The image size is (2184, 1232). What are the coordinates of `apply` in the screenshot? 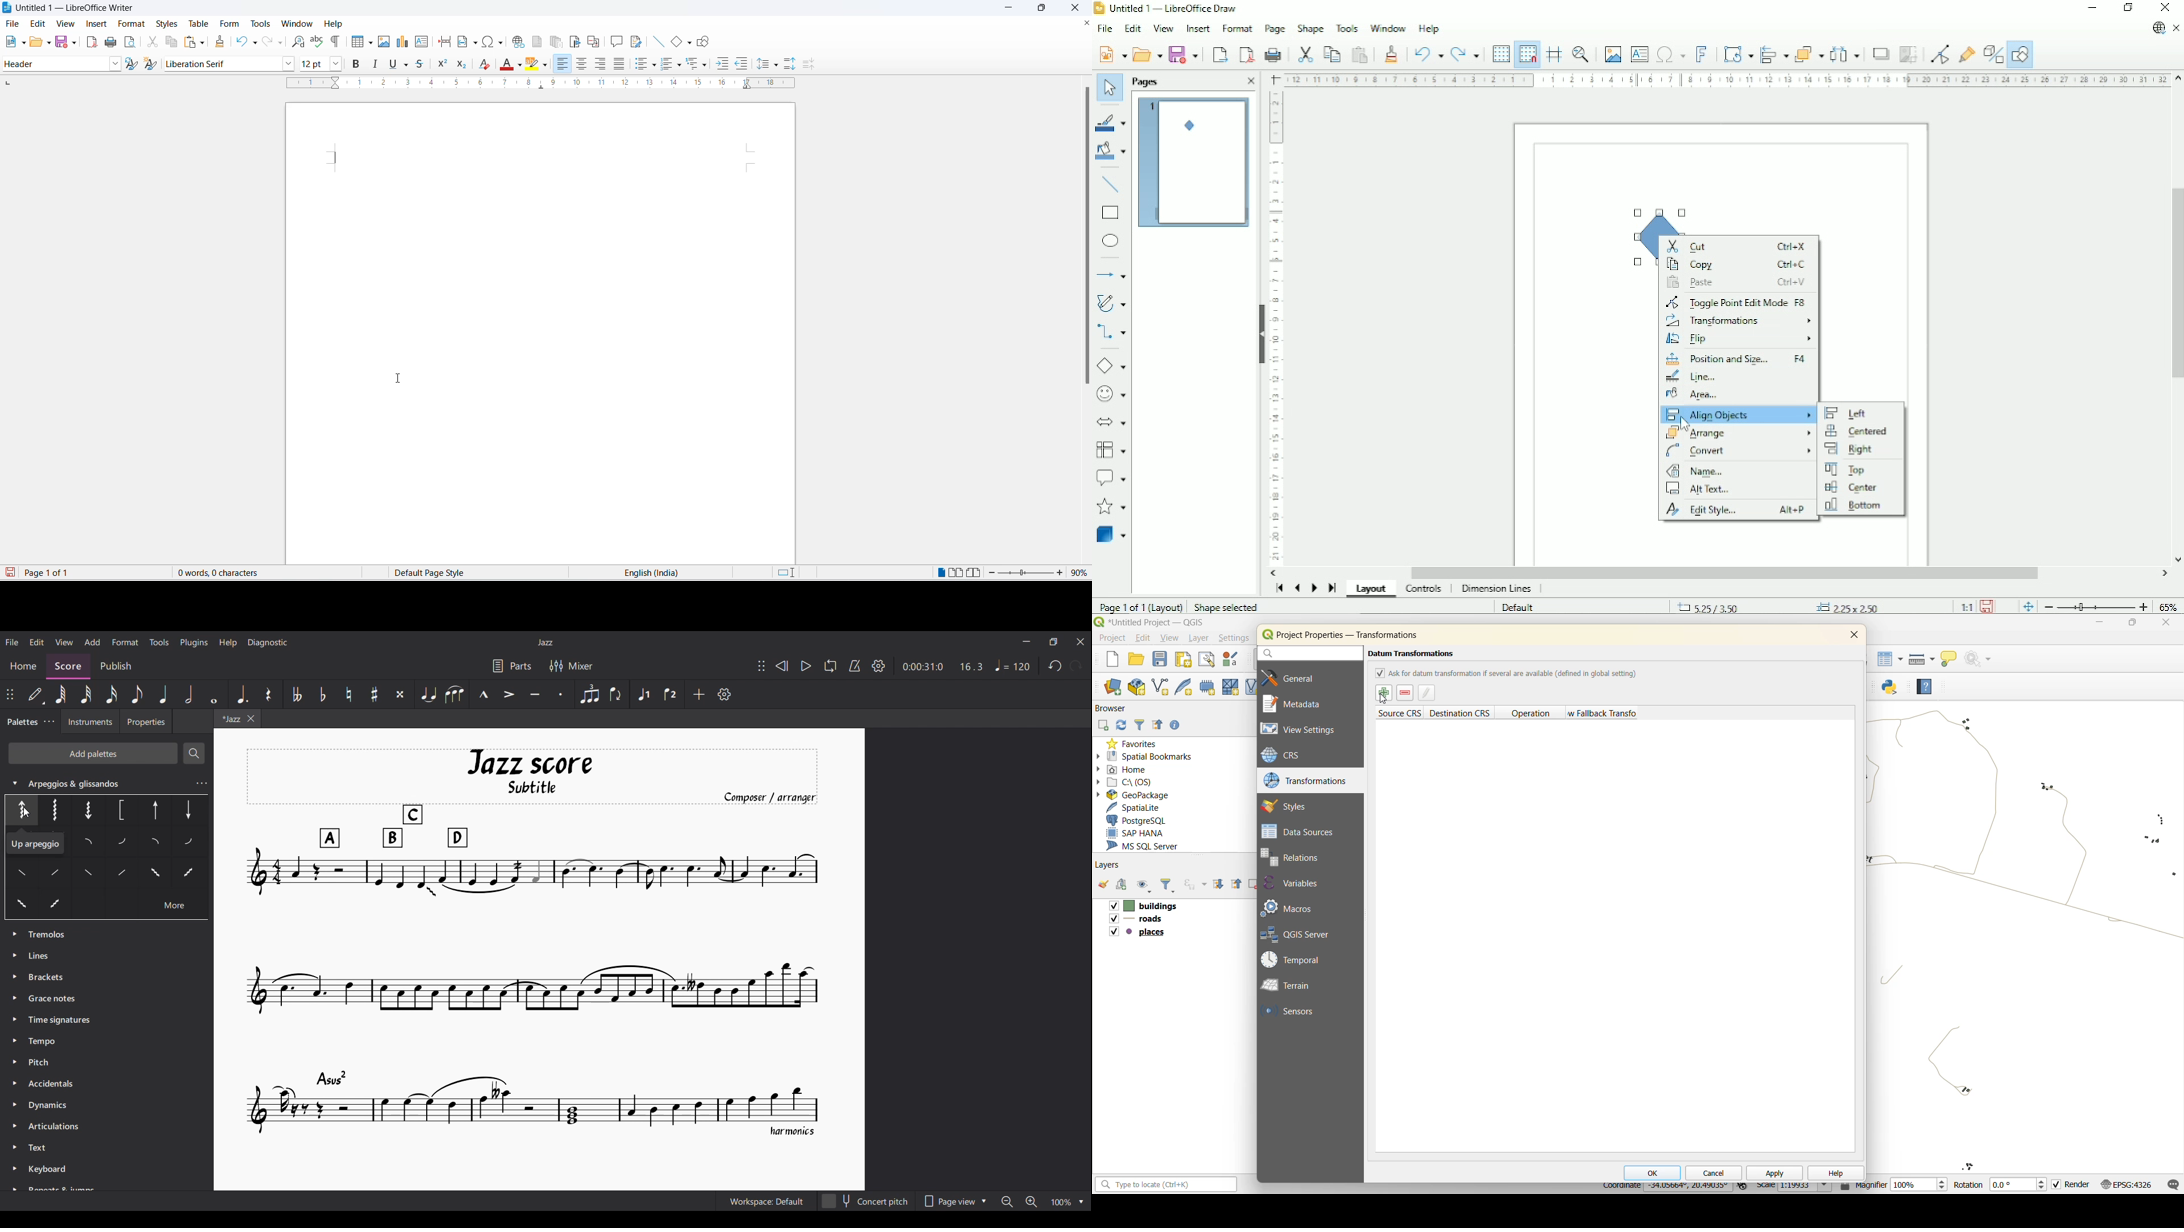 It's located at (1776, 1174).